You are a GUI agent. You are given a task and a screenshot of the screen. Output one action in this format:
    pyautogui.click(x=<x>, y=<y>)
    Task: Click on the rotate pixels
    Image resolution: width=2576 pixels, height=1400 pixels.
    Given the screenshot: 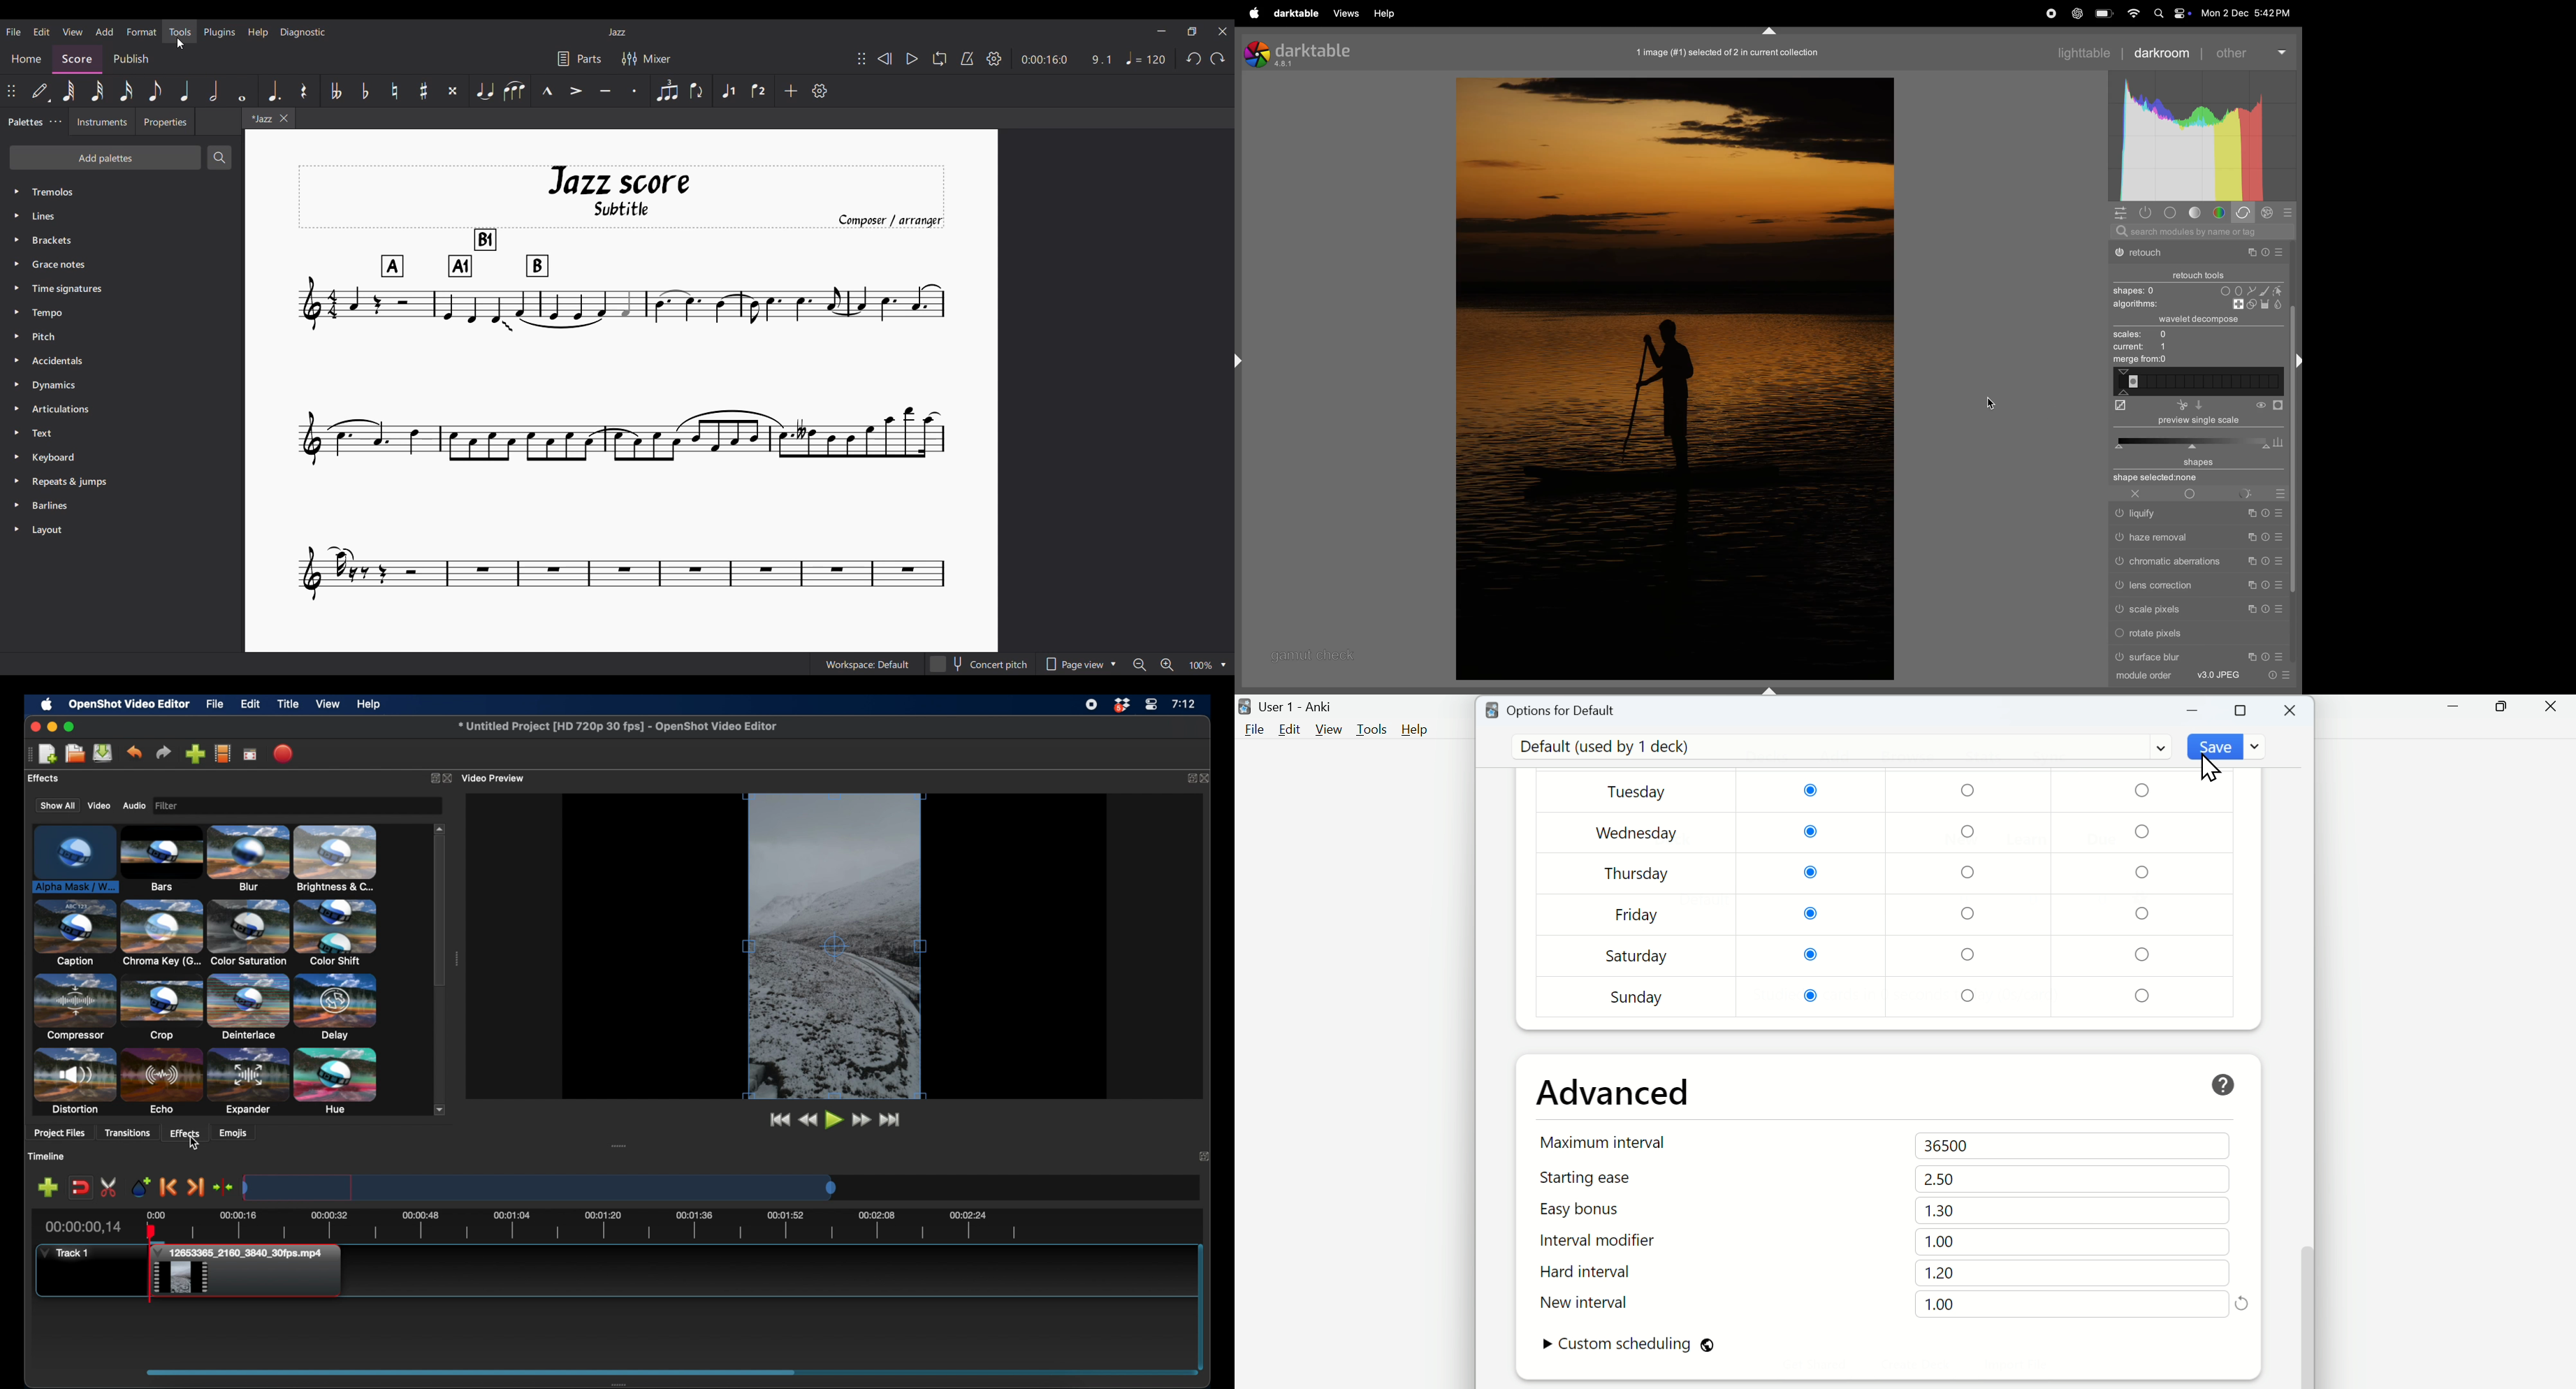 What is the action you would take?
    pyautogui.click(x=2158, y=635)
    